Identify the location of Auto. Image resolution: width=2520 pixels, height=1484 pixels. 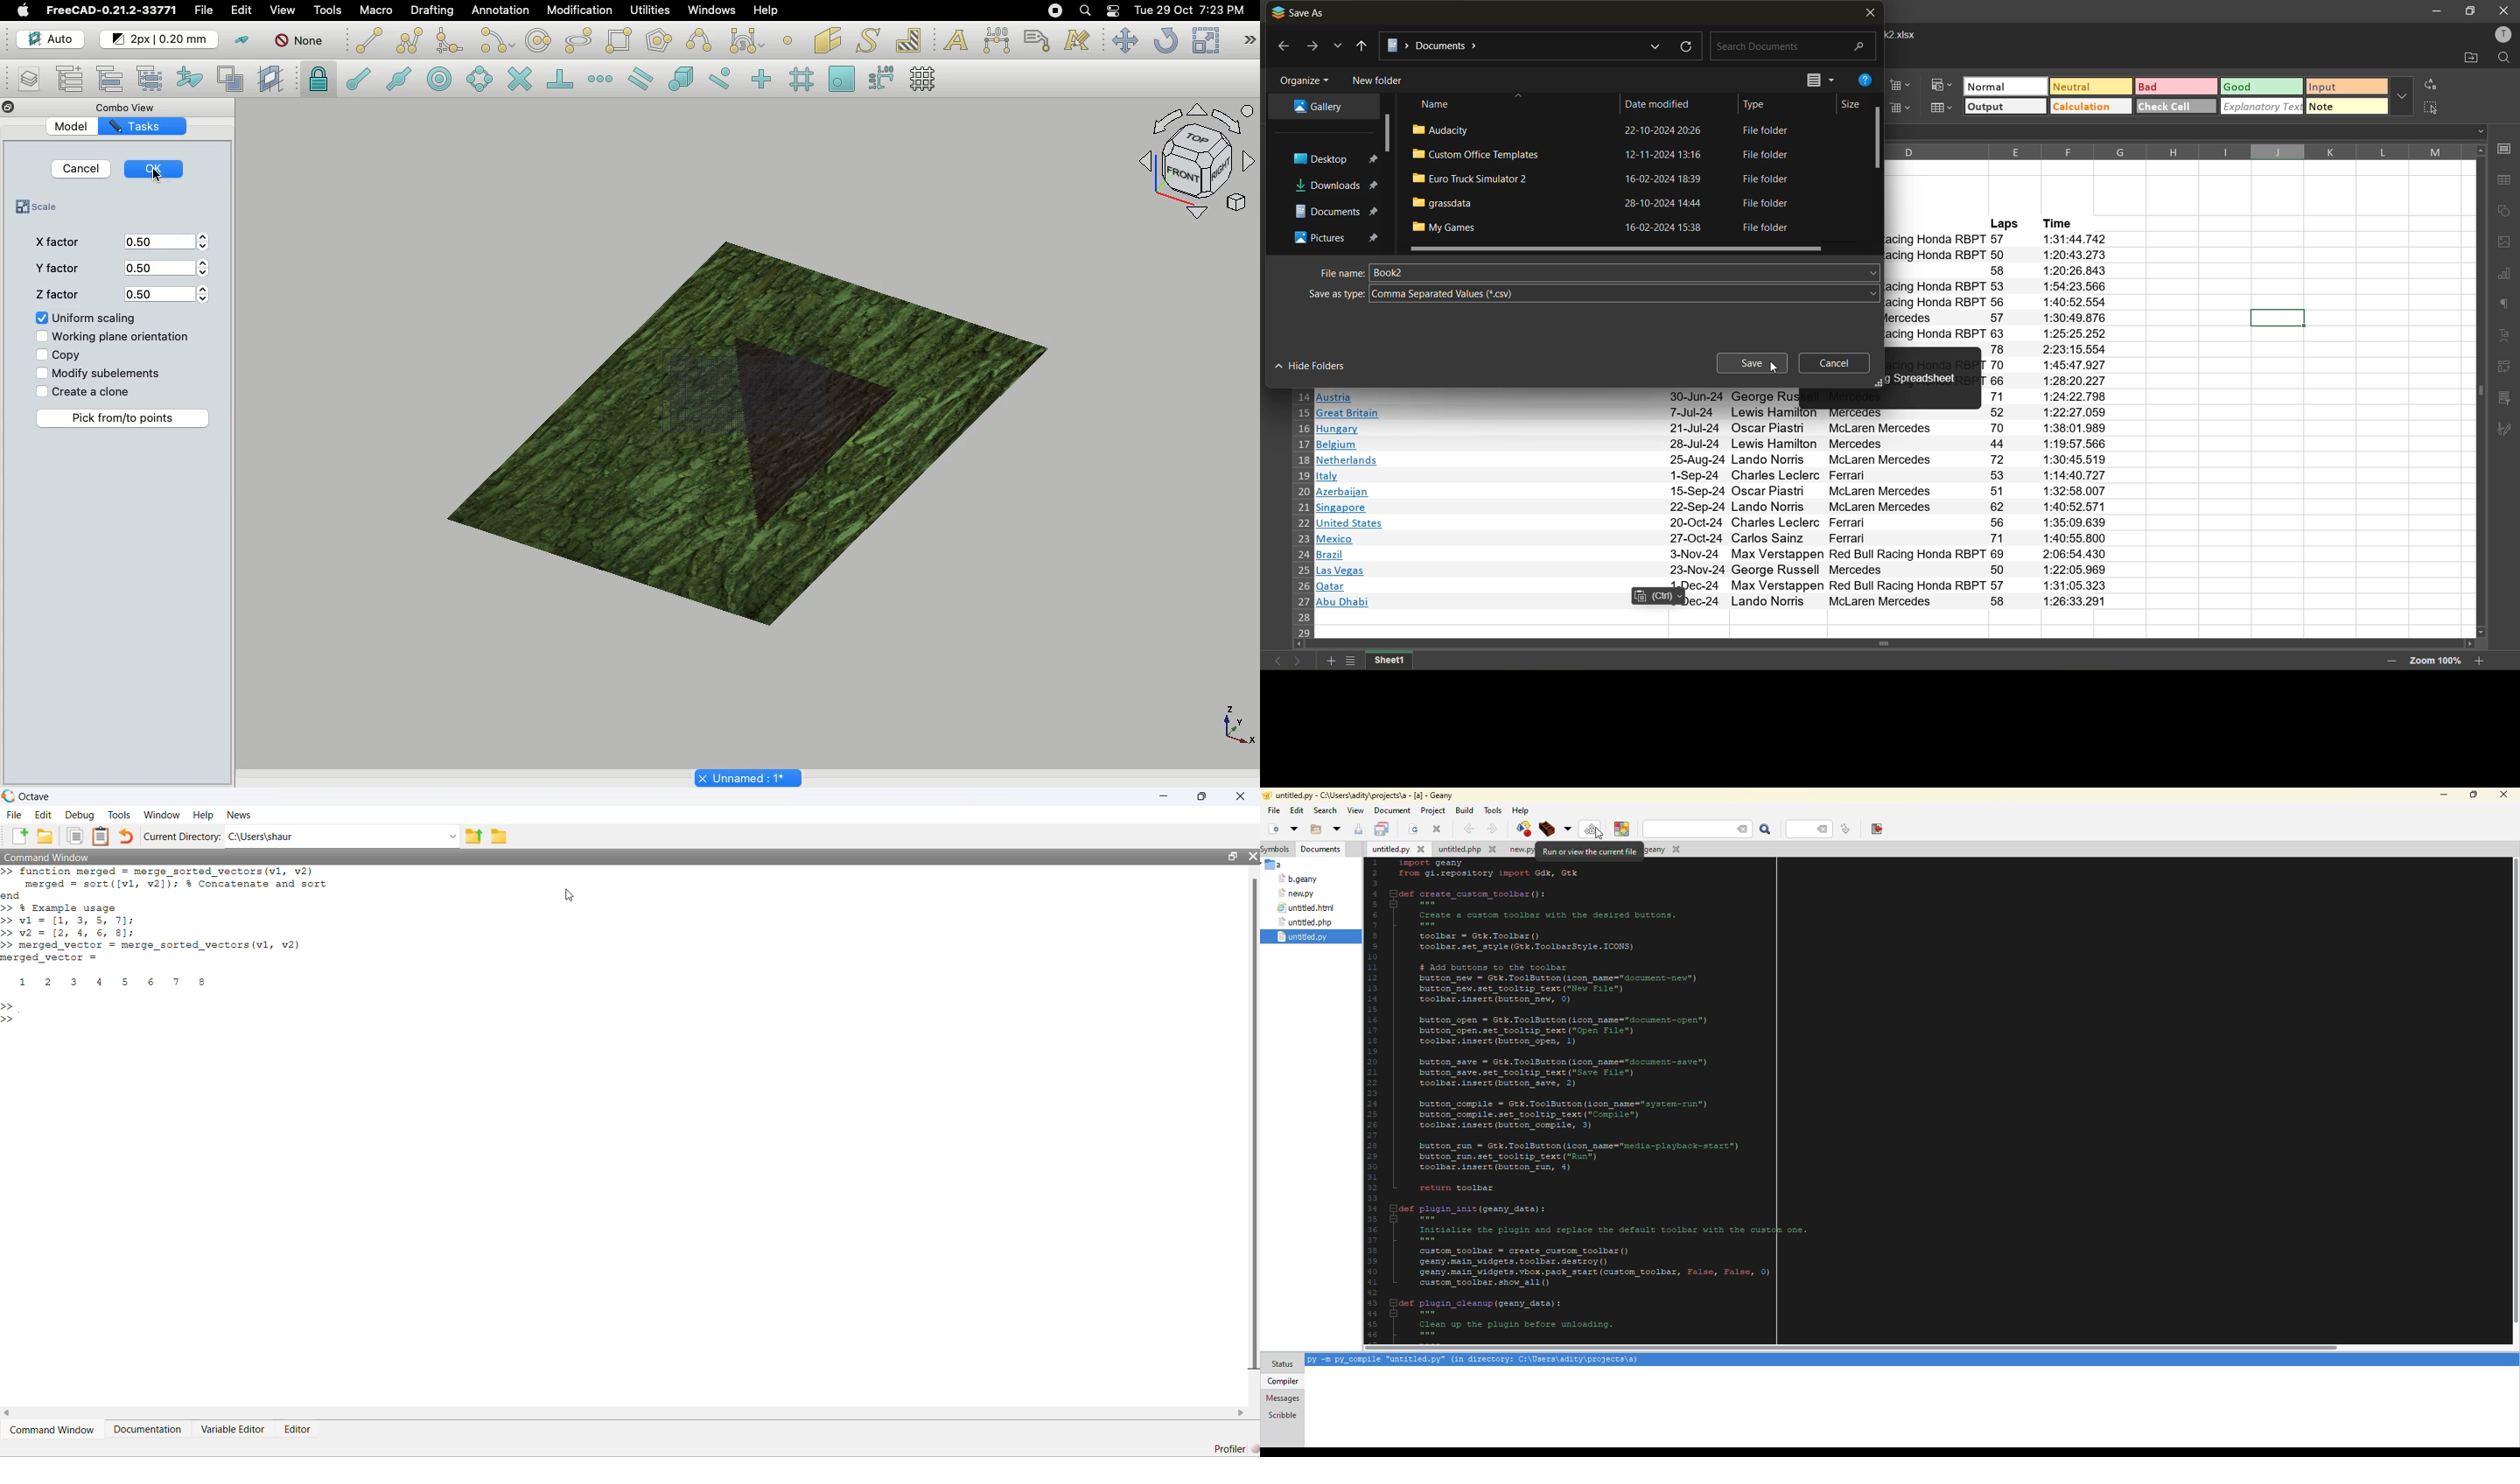
(45, 39).